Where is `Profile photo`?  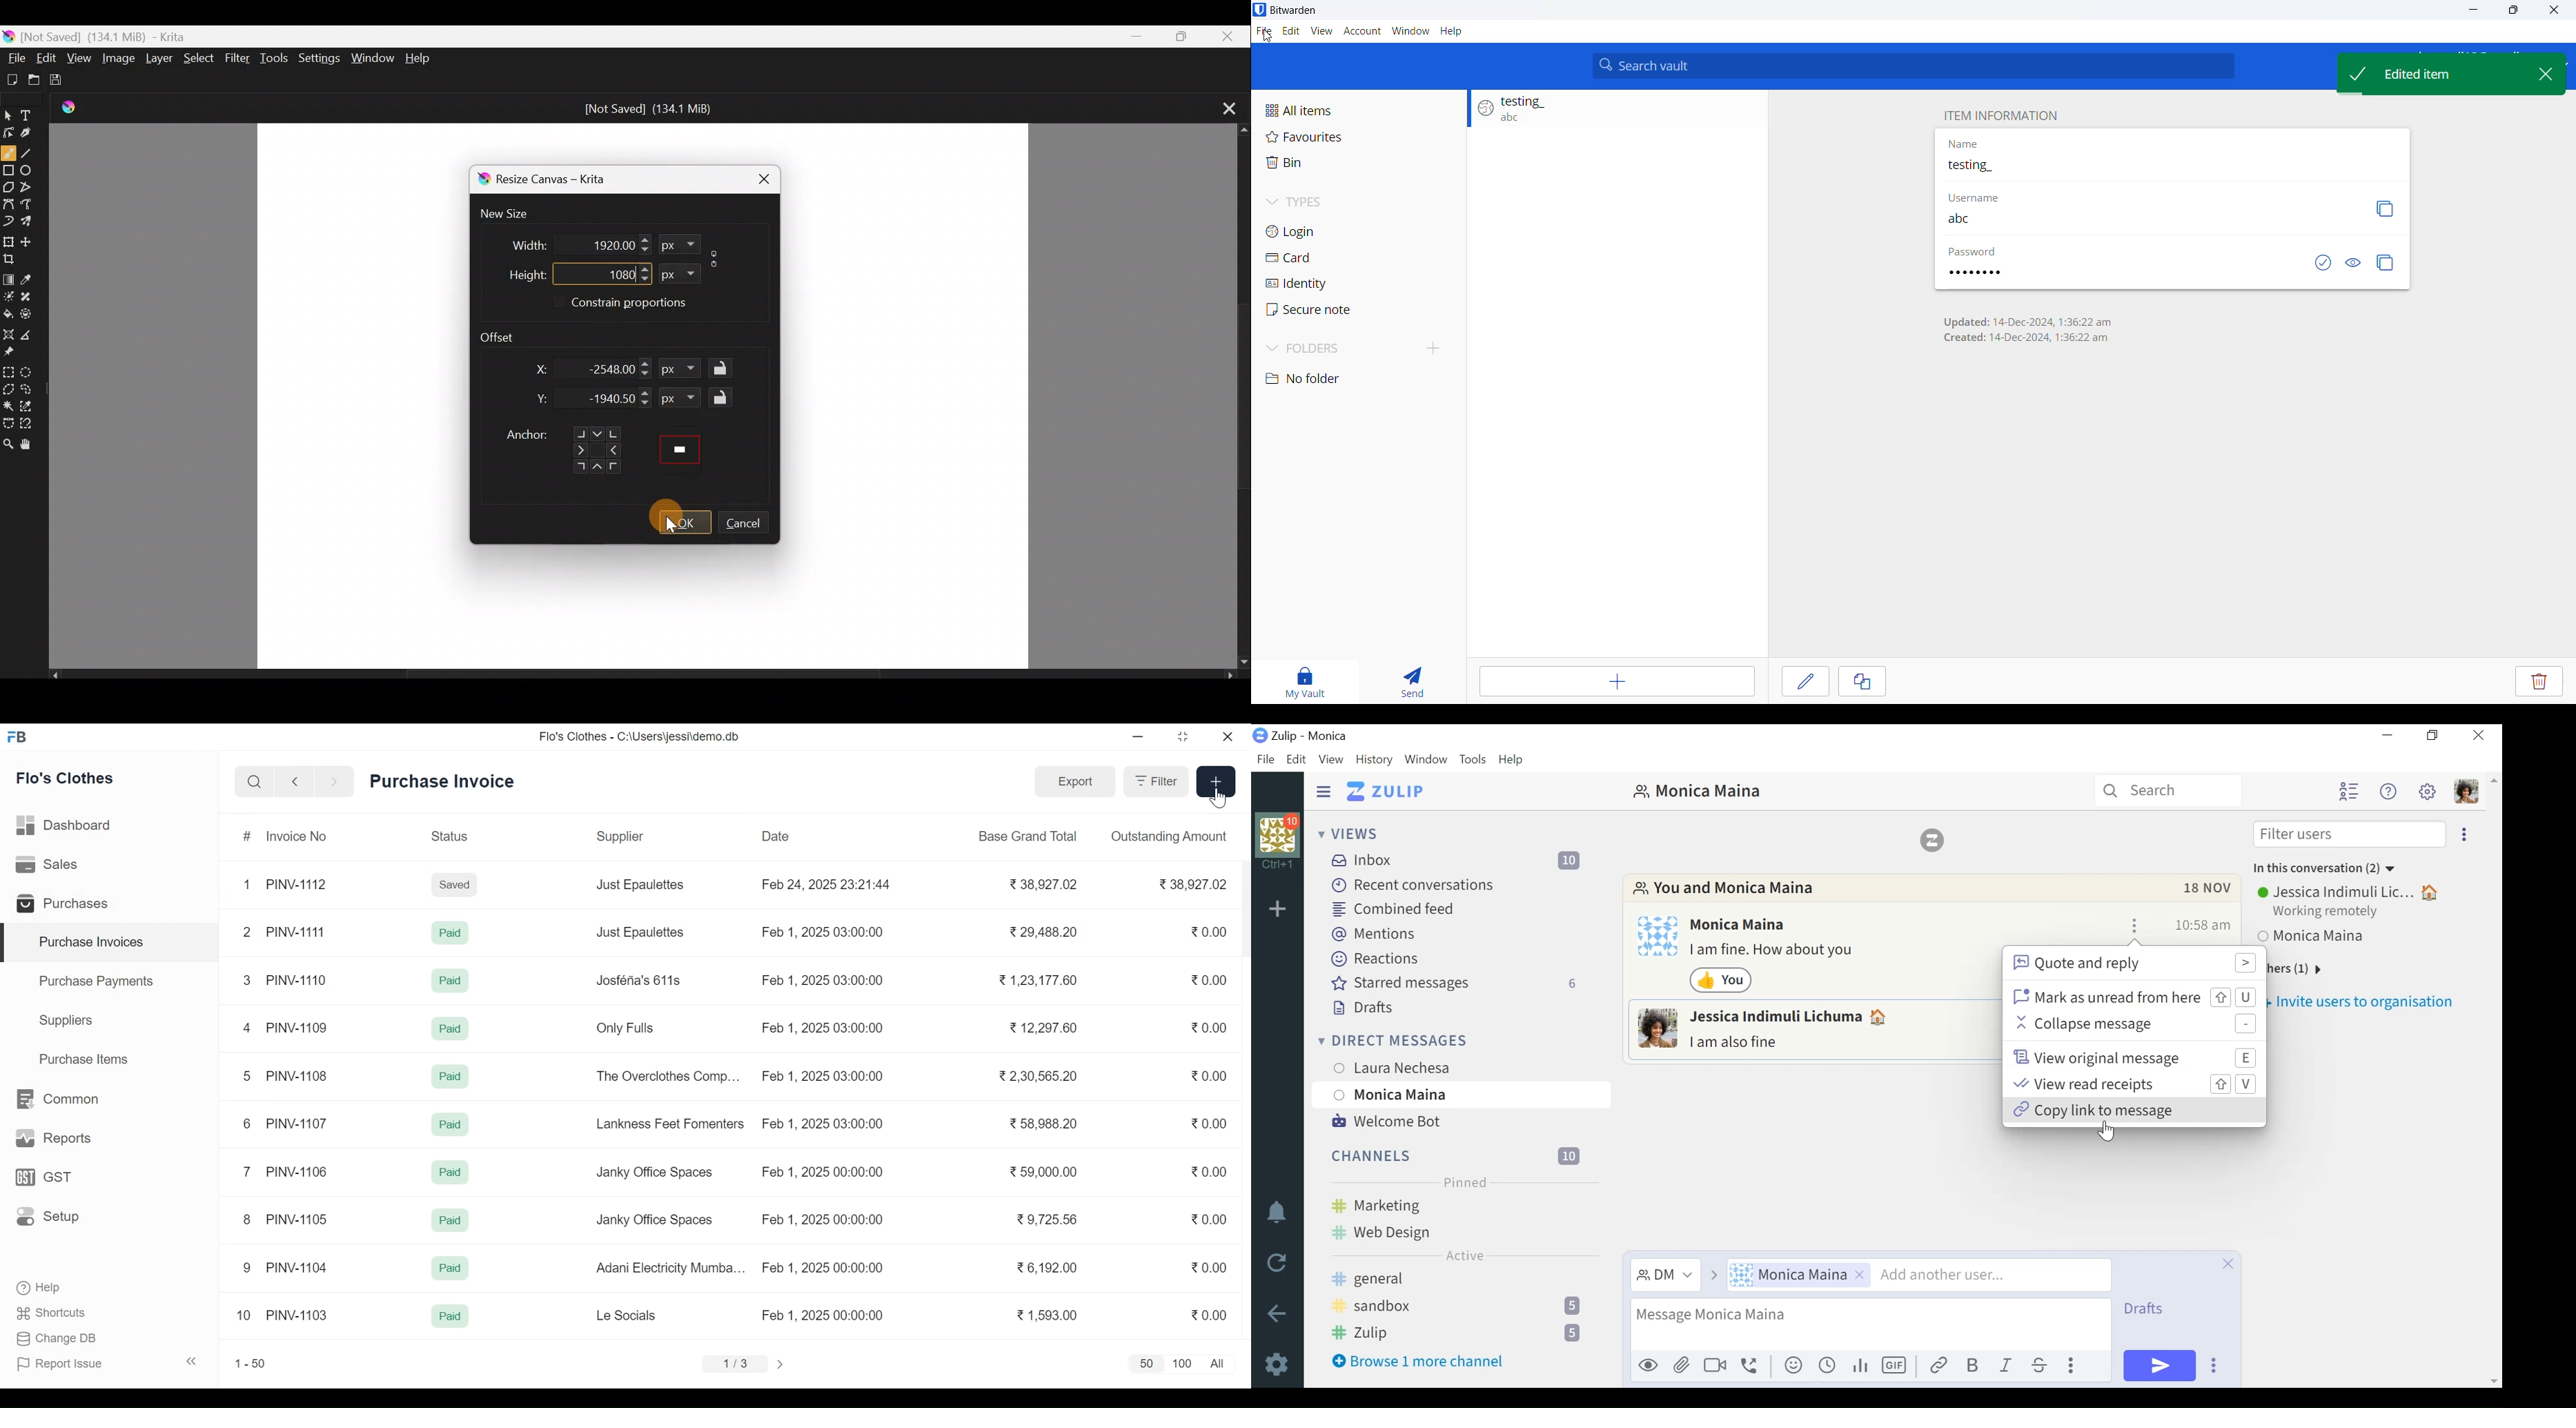
Profile photo is located at coordinates (1658, 935).